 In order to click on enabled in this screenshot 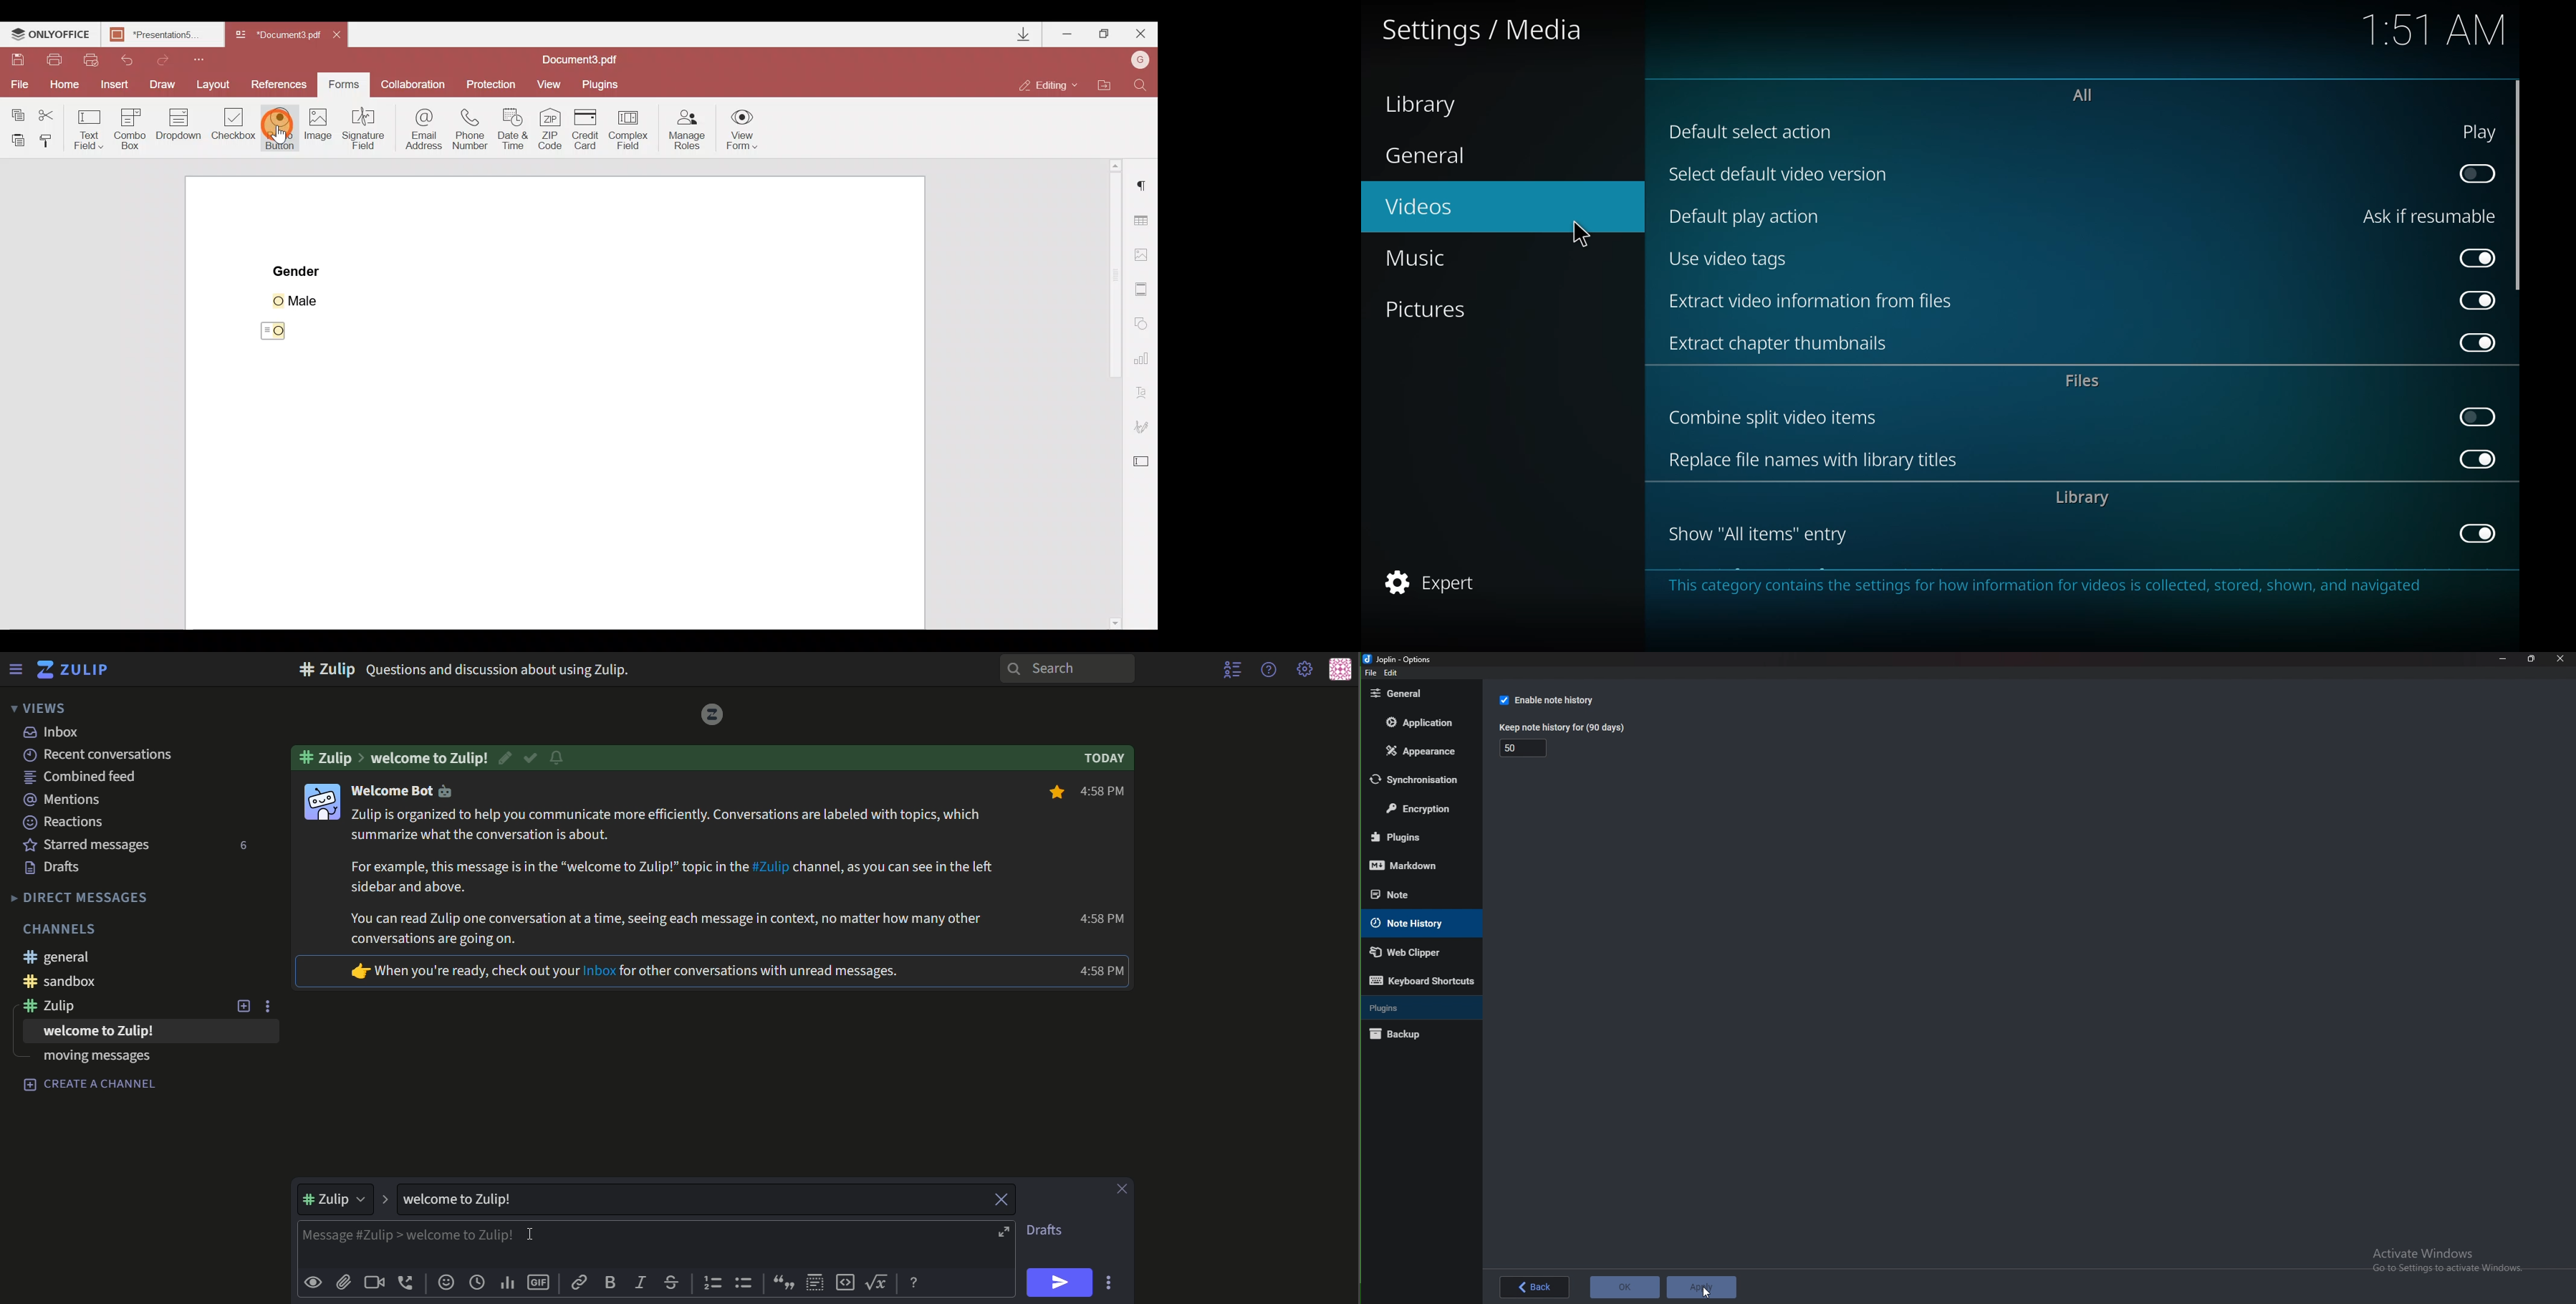, I will do `click(2473, 533)`.